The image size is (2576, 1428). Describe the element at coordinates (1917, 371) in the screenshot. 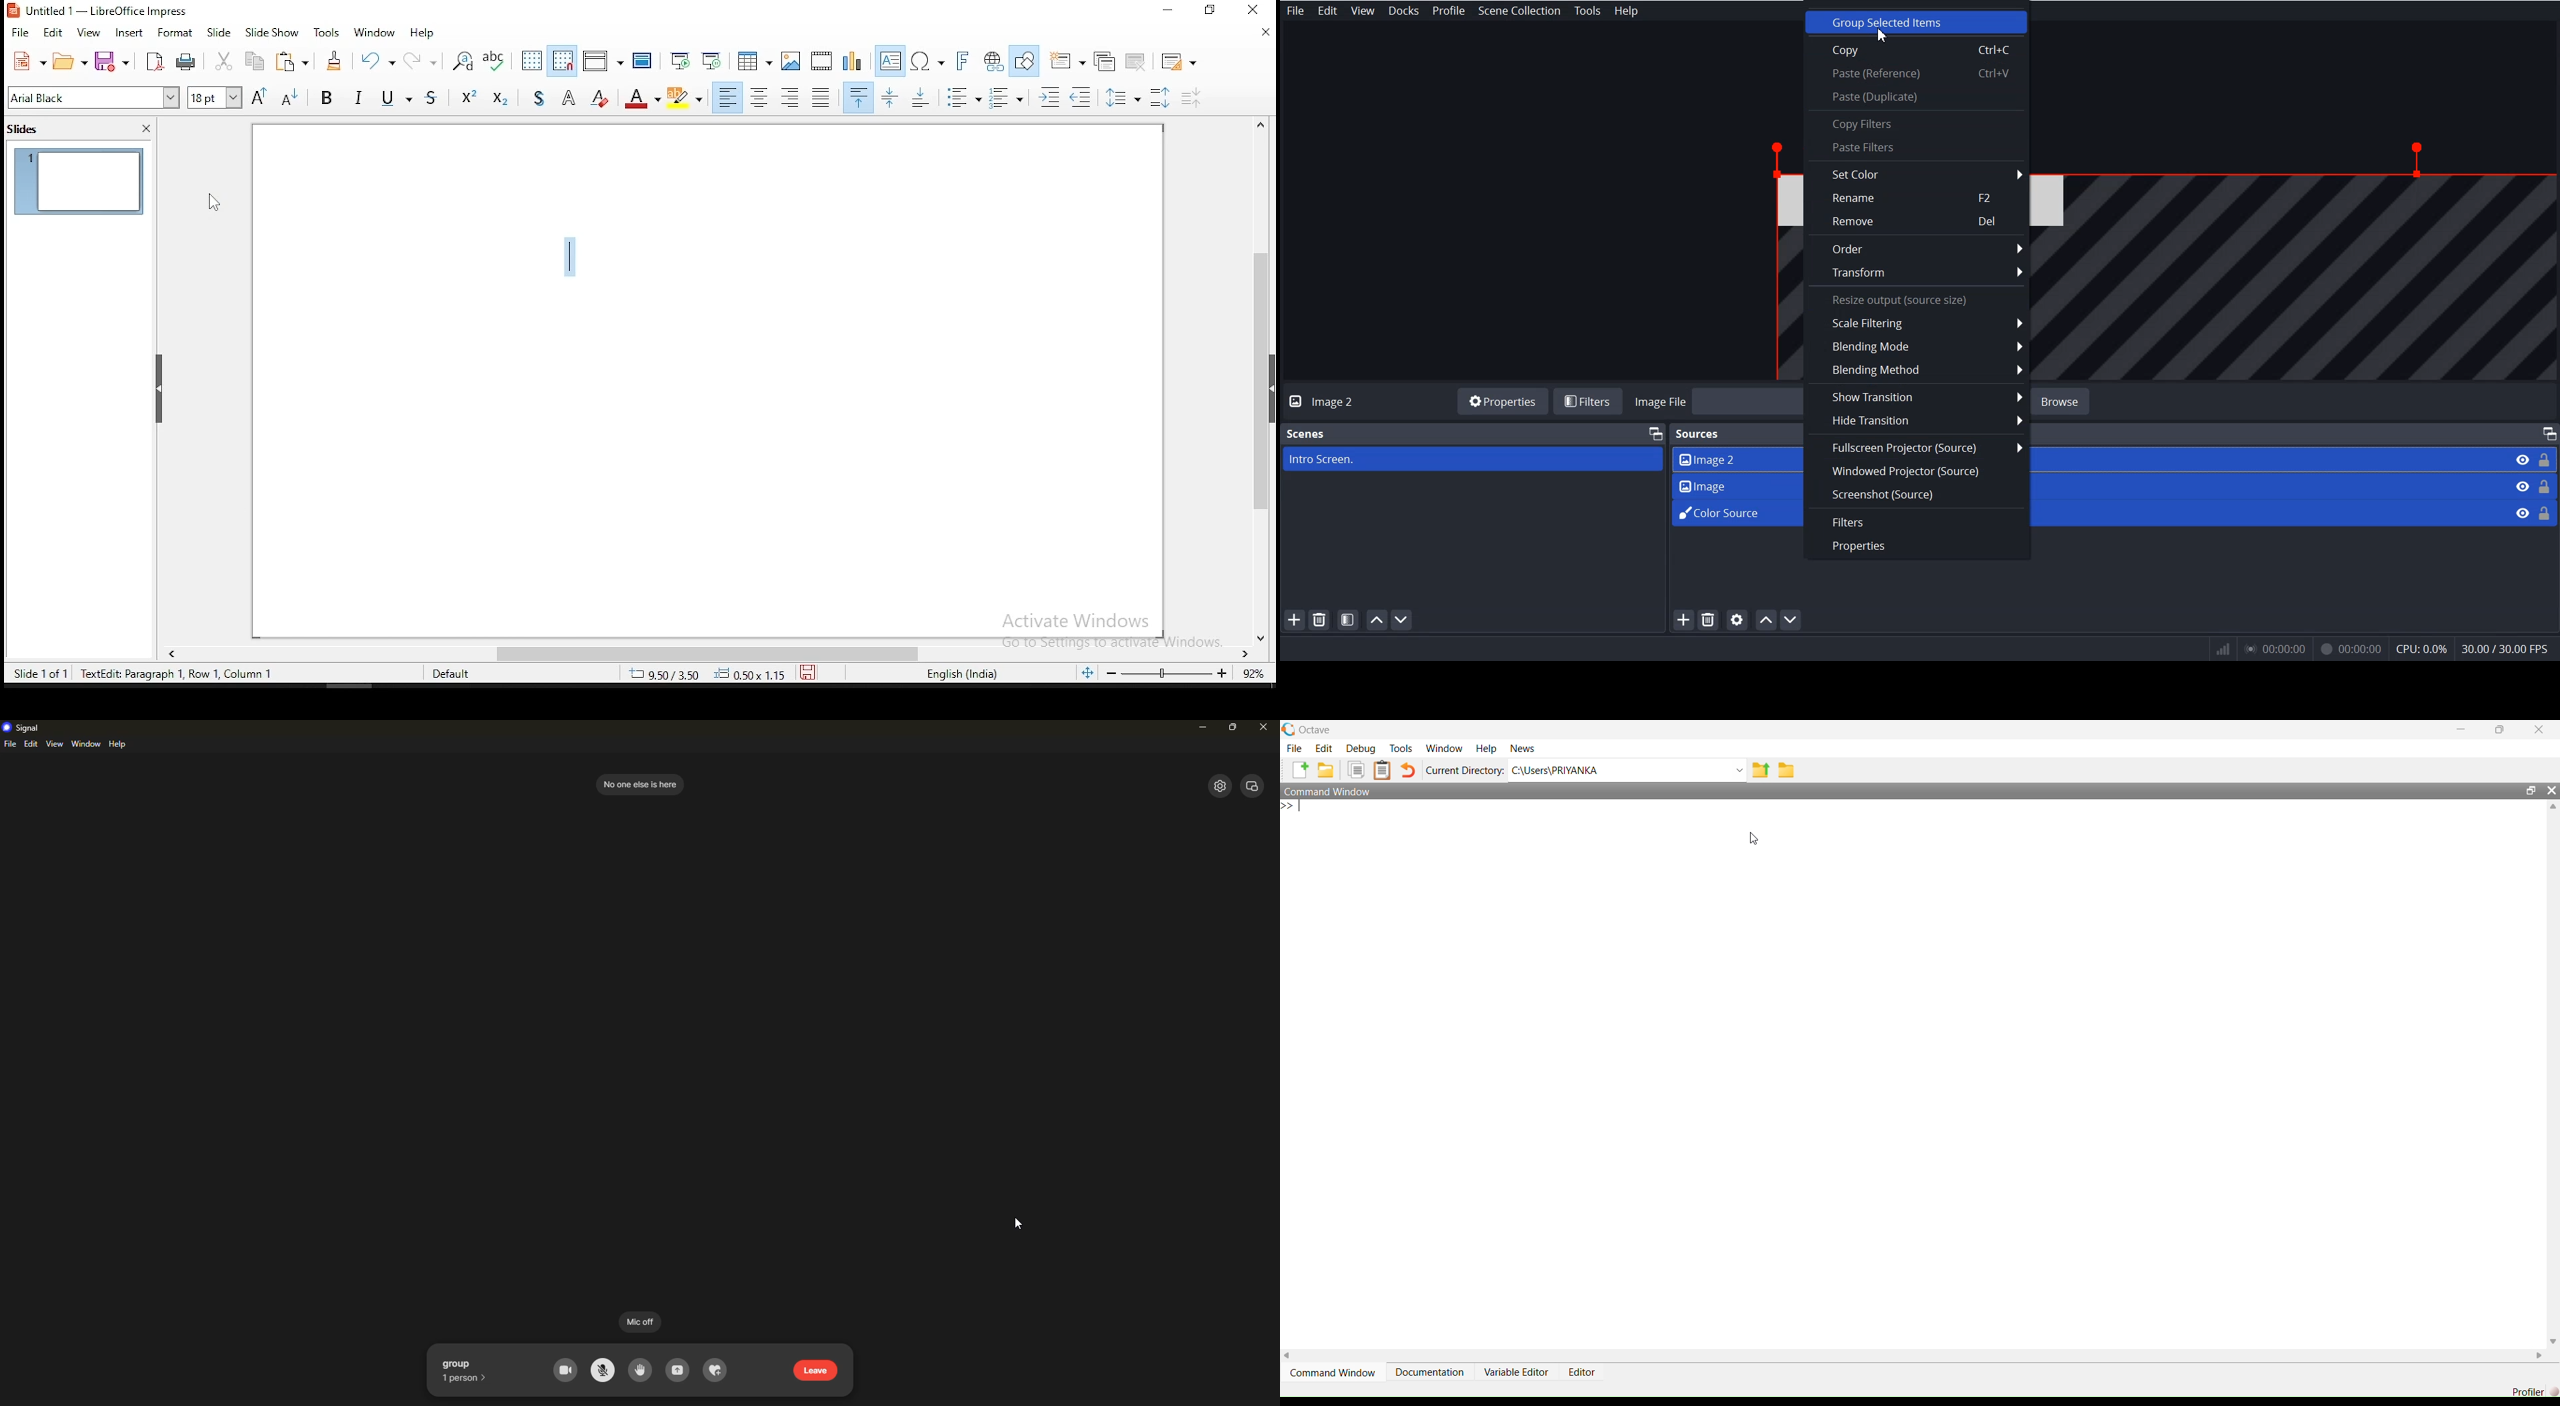

I see `Blending Method` at that location.